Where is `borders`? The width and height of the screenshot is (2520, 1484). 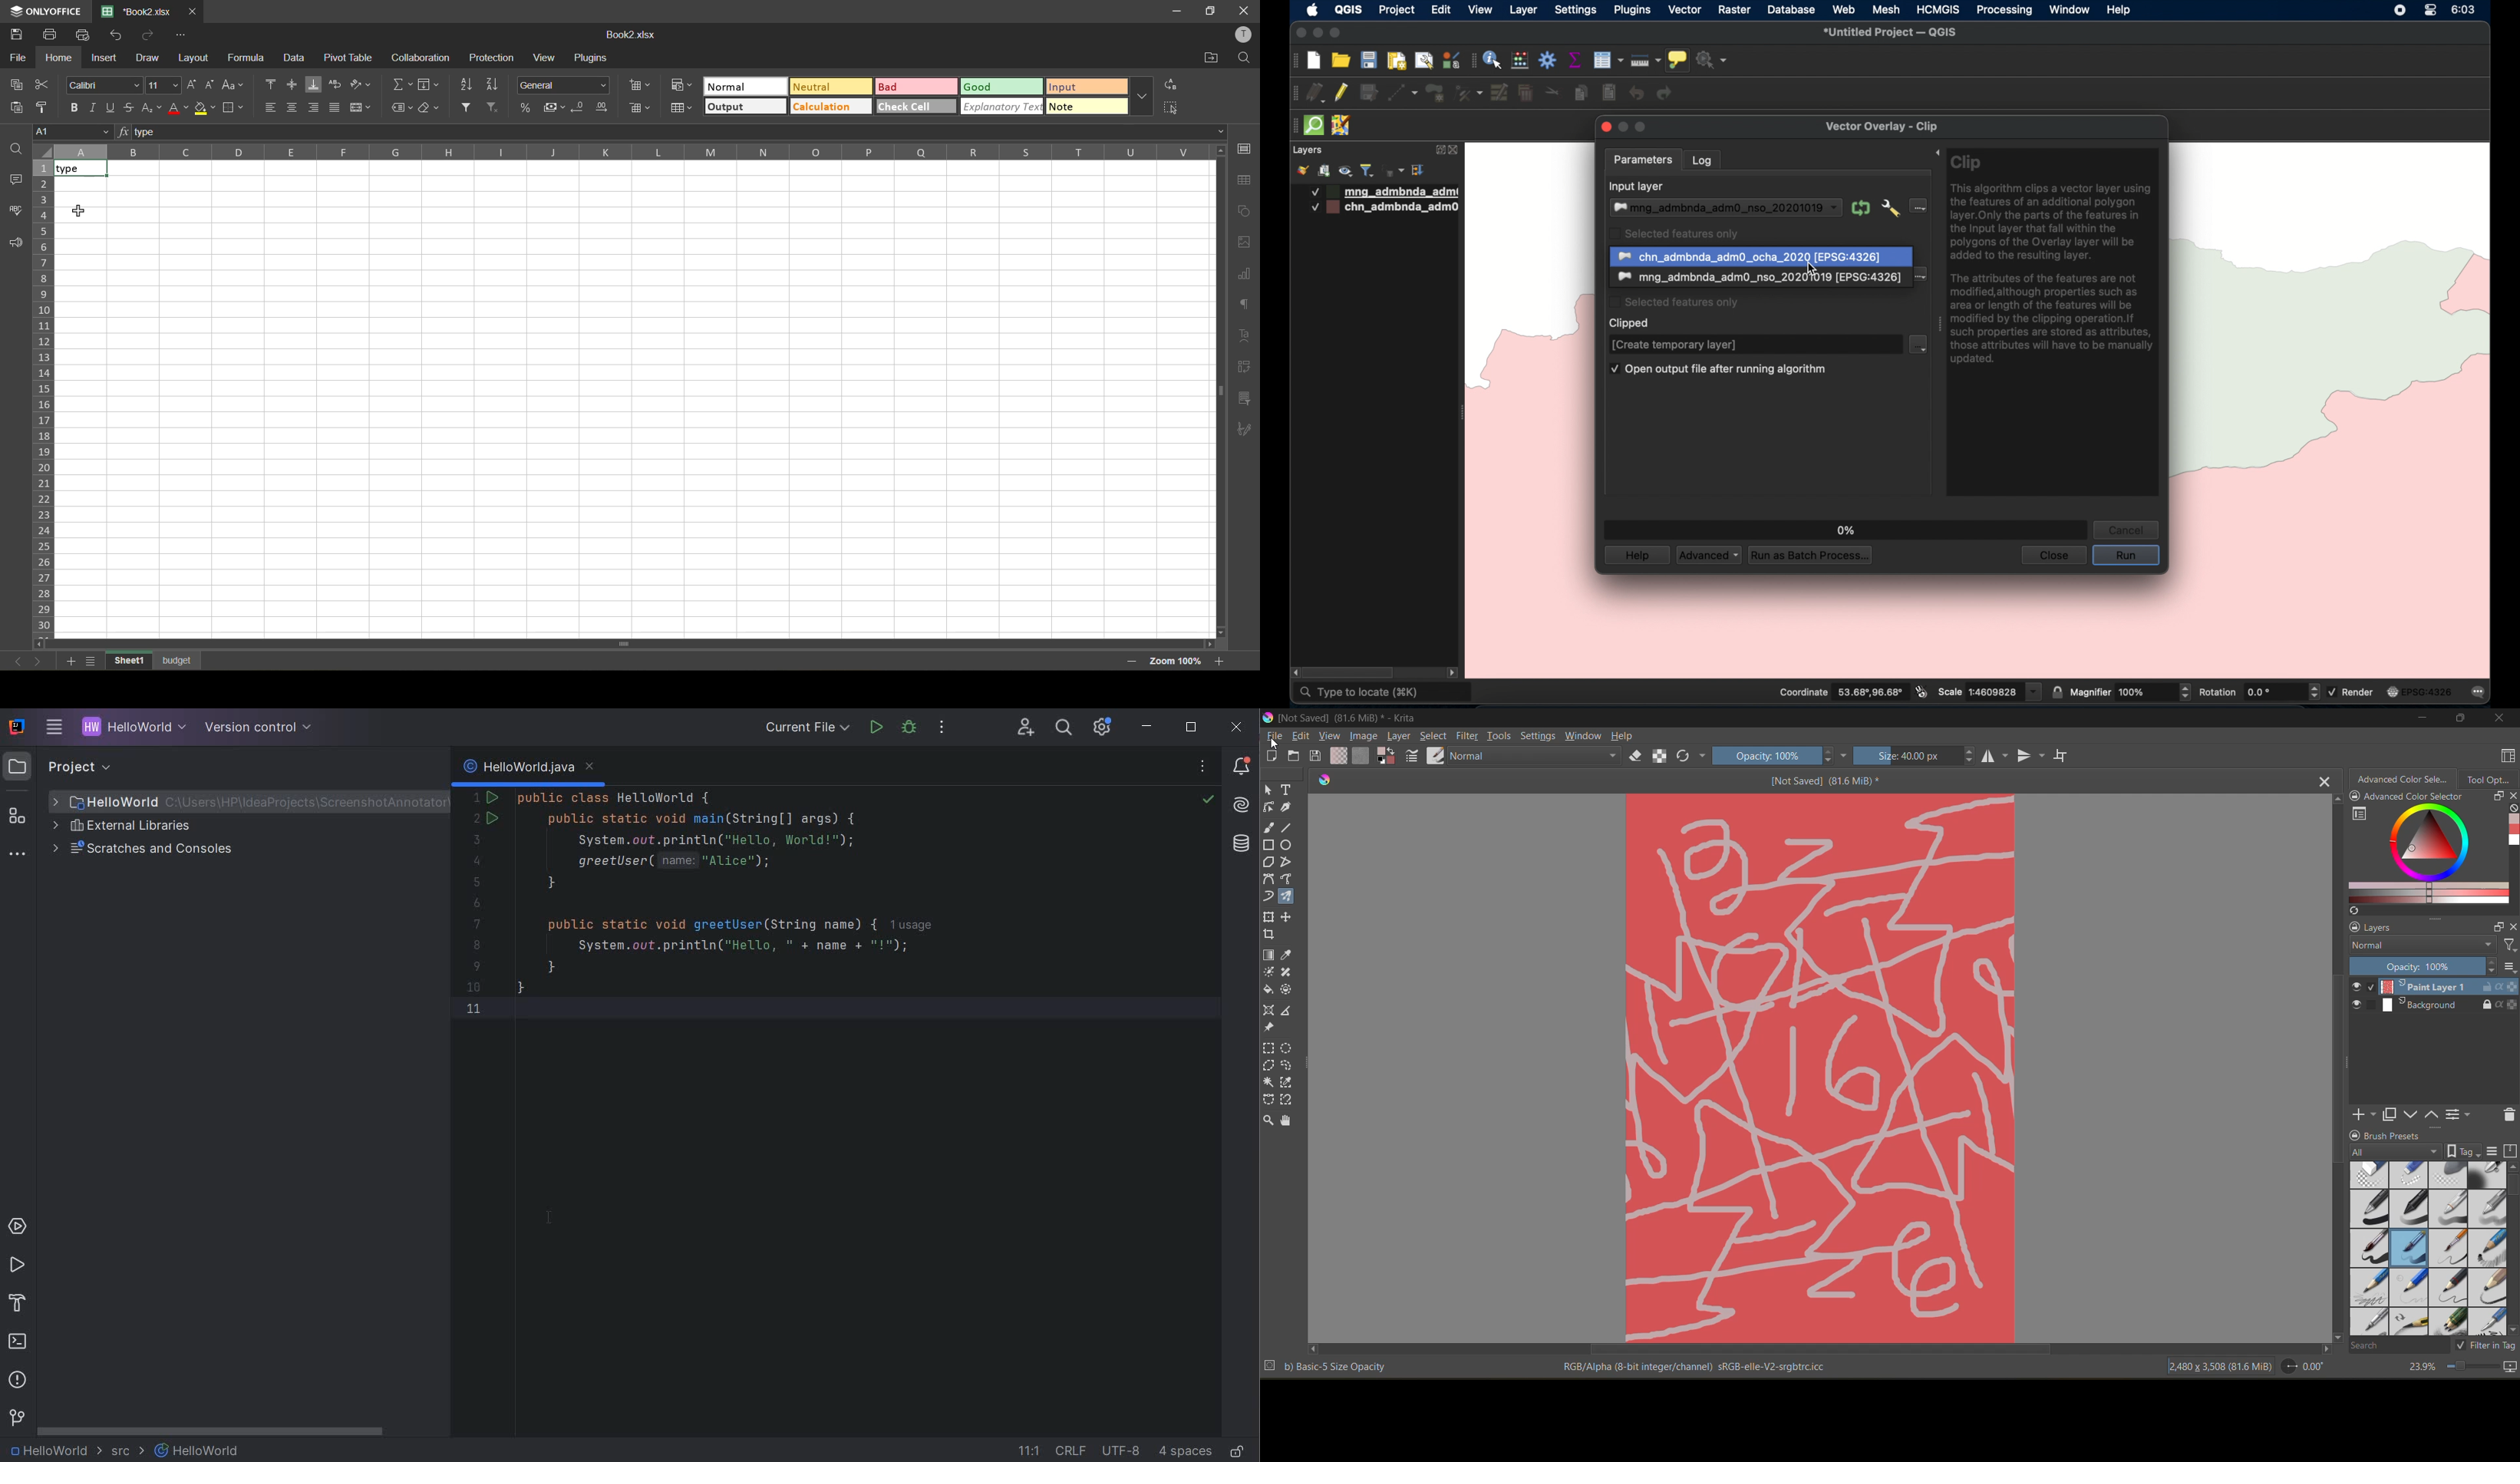
borders is located at coordinates (237, 108).